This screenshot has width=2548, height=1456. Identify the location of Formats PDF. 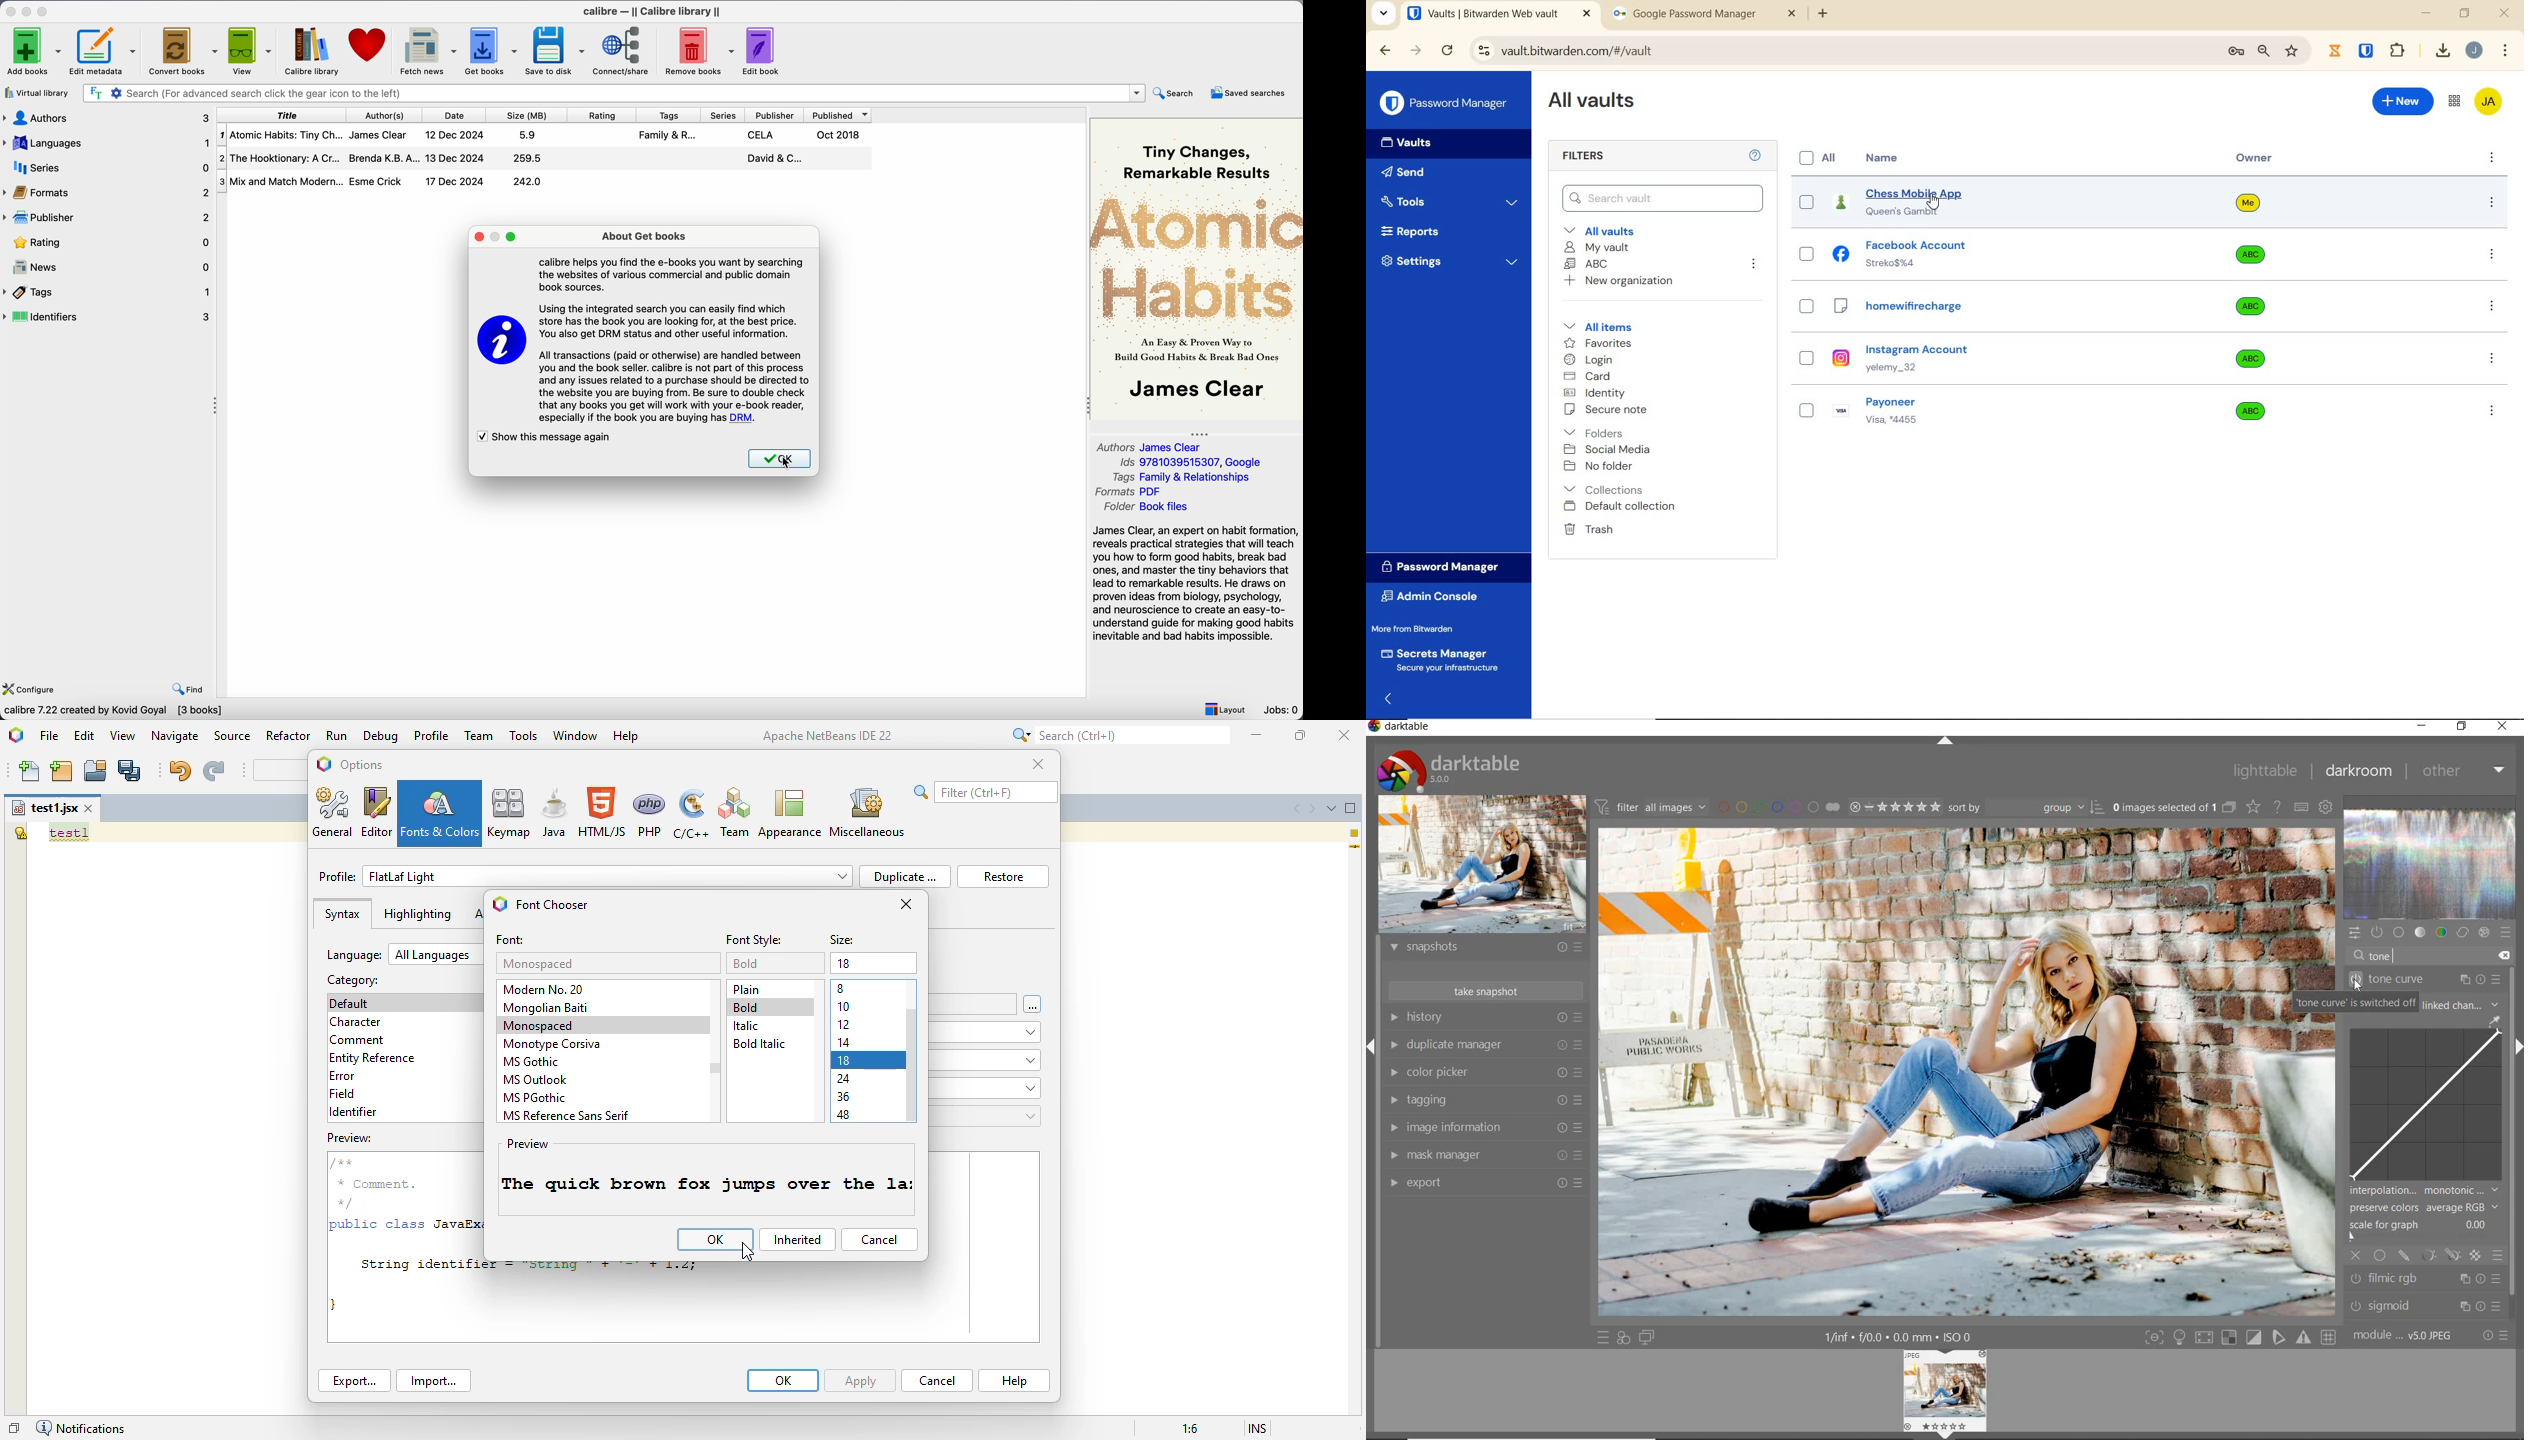
(1138, 492).